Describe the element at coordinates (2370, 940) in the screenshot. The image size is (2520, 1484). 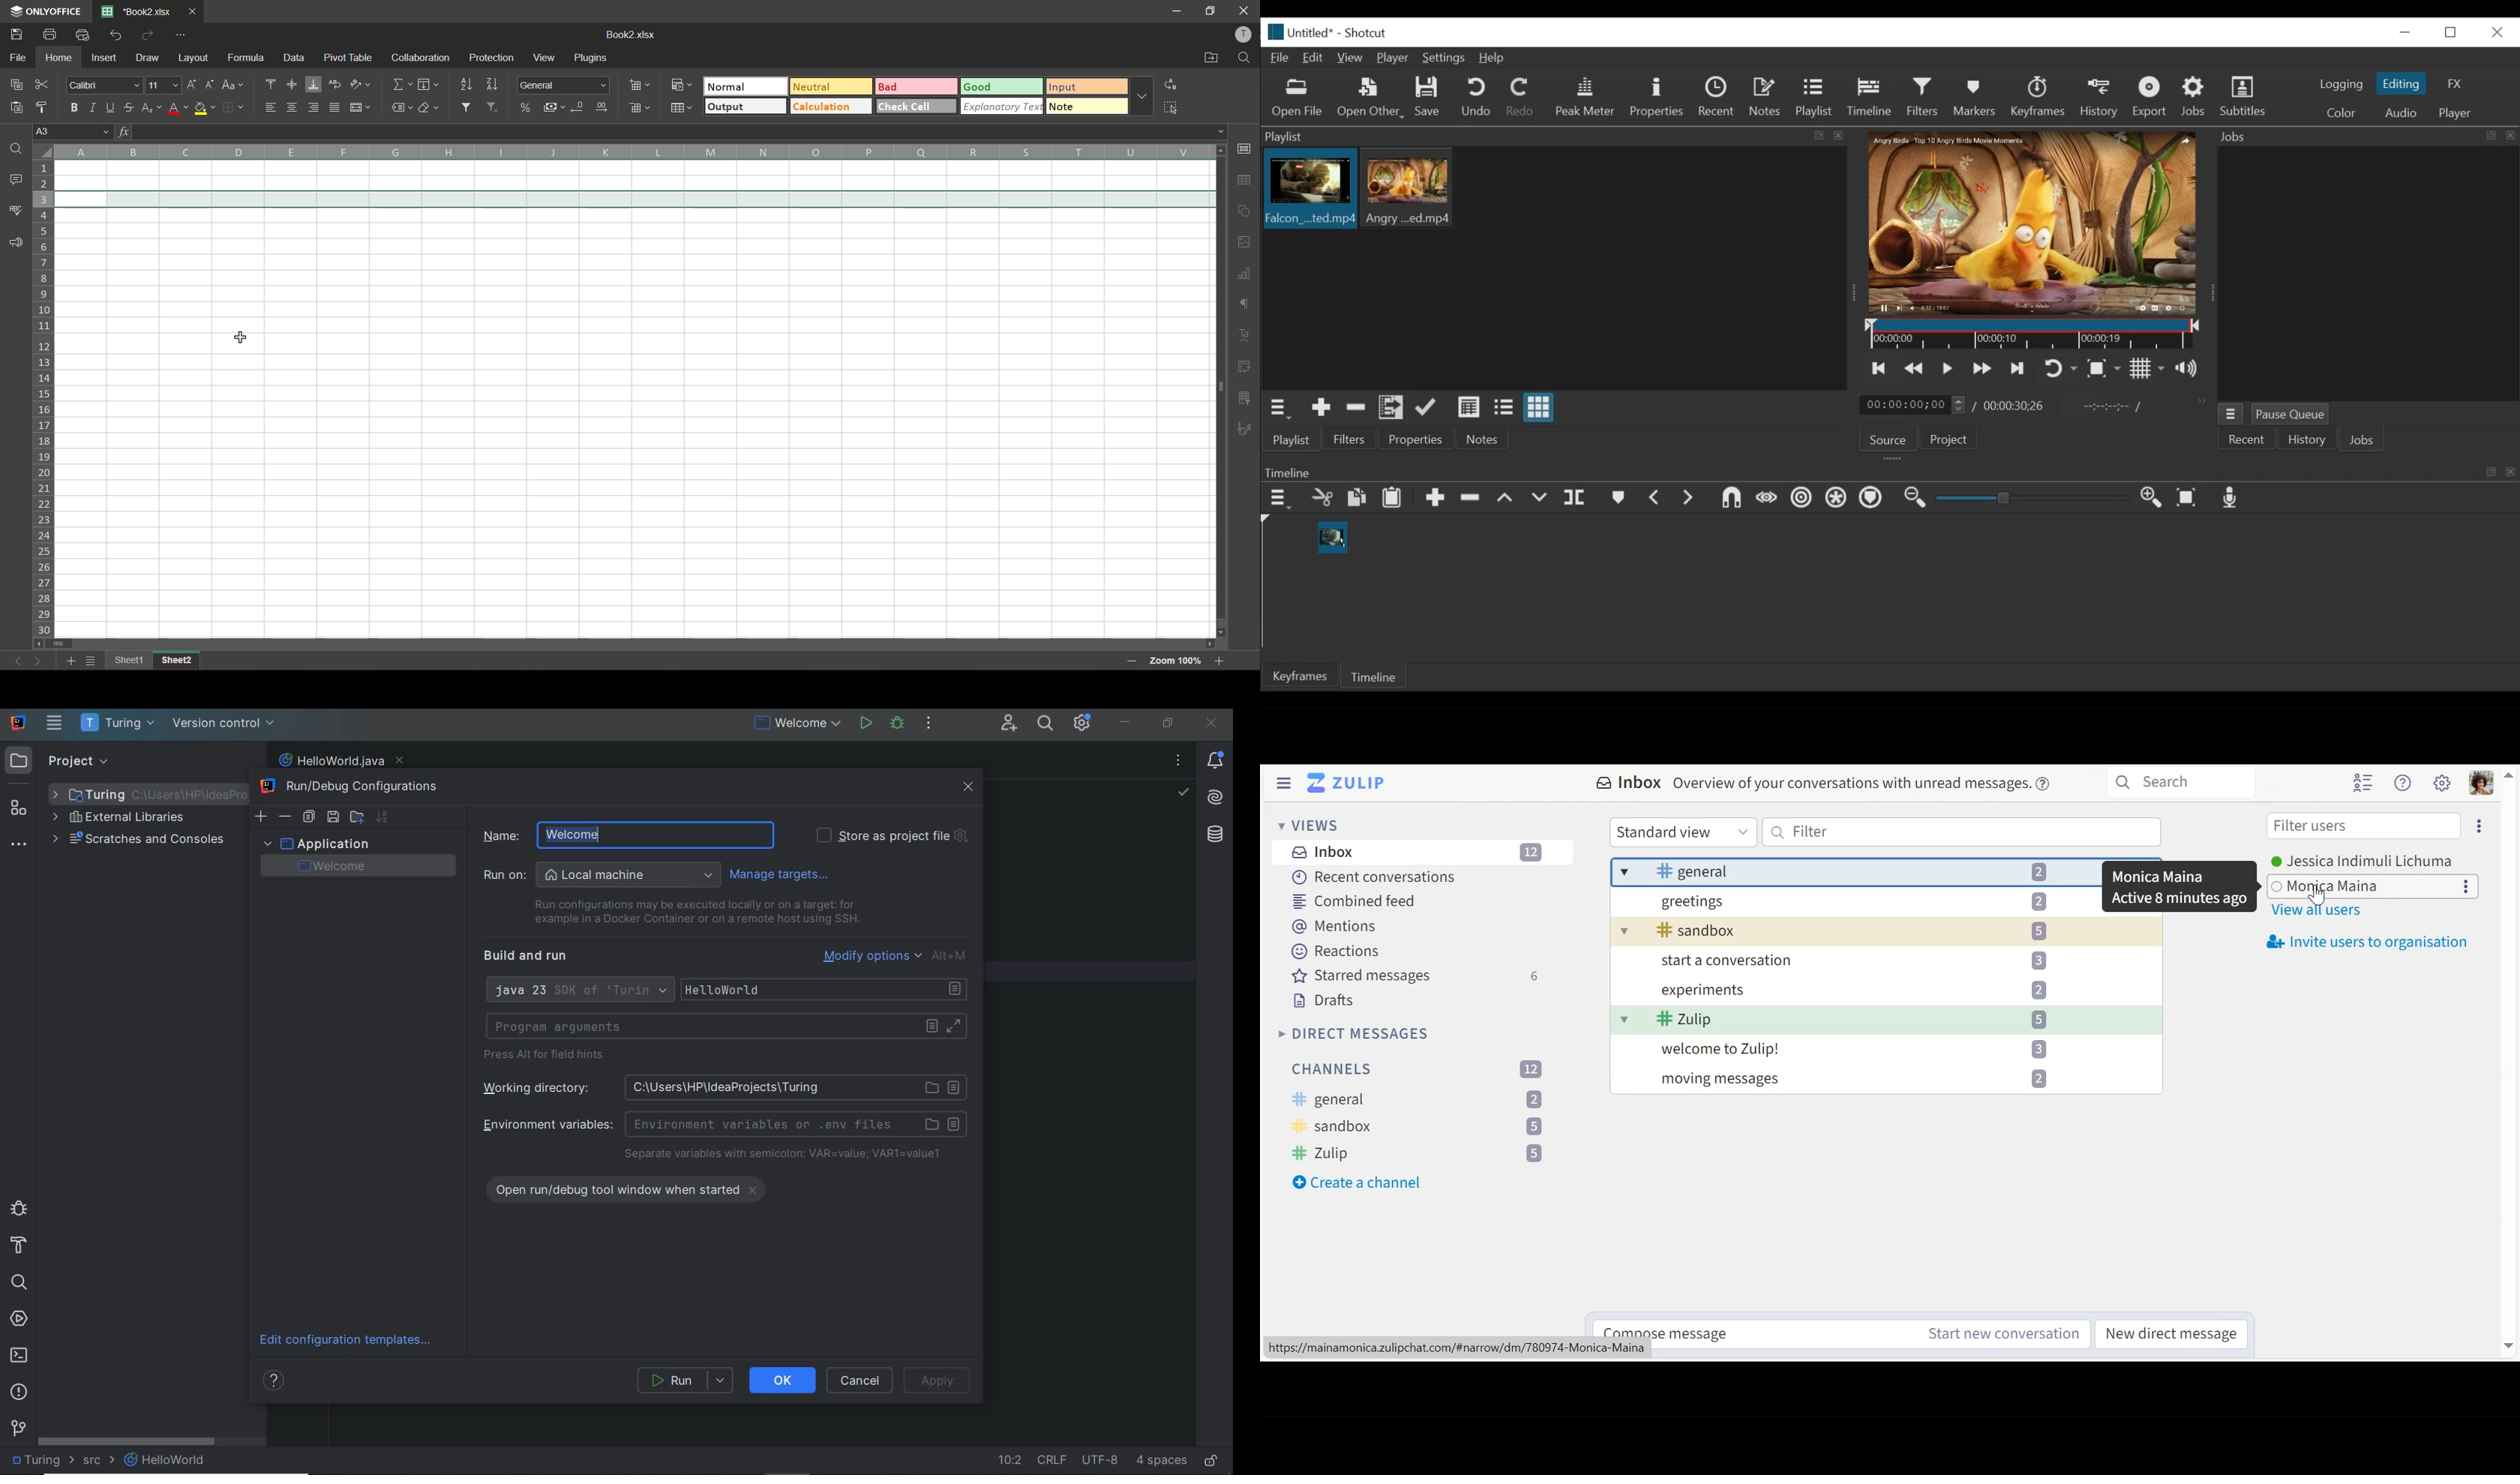
I see `Invite users to oragnisation` at that location.